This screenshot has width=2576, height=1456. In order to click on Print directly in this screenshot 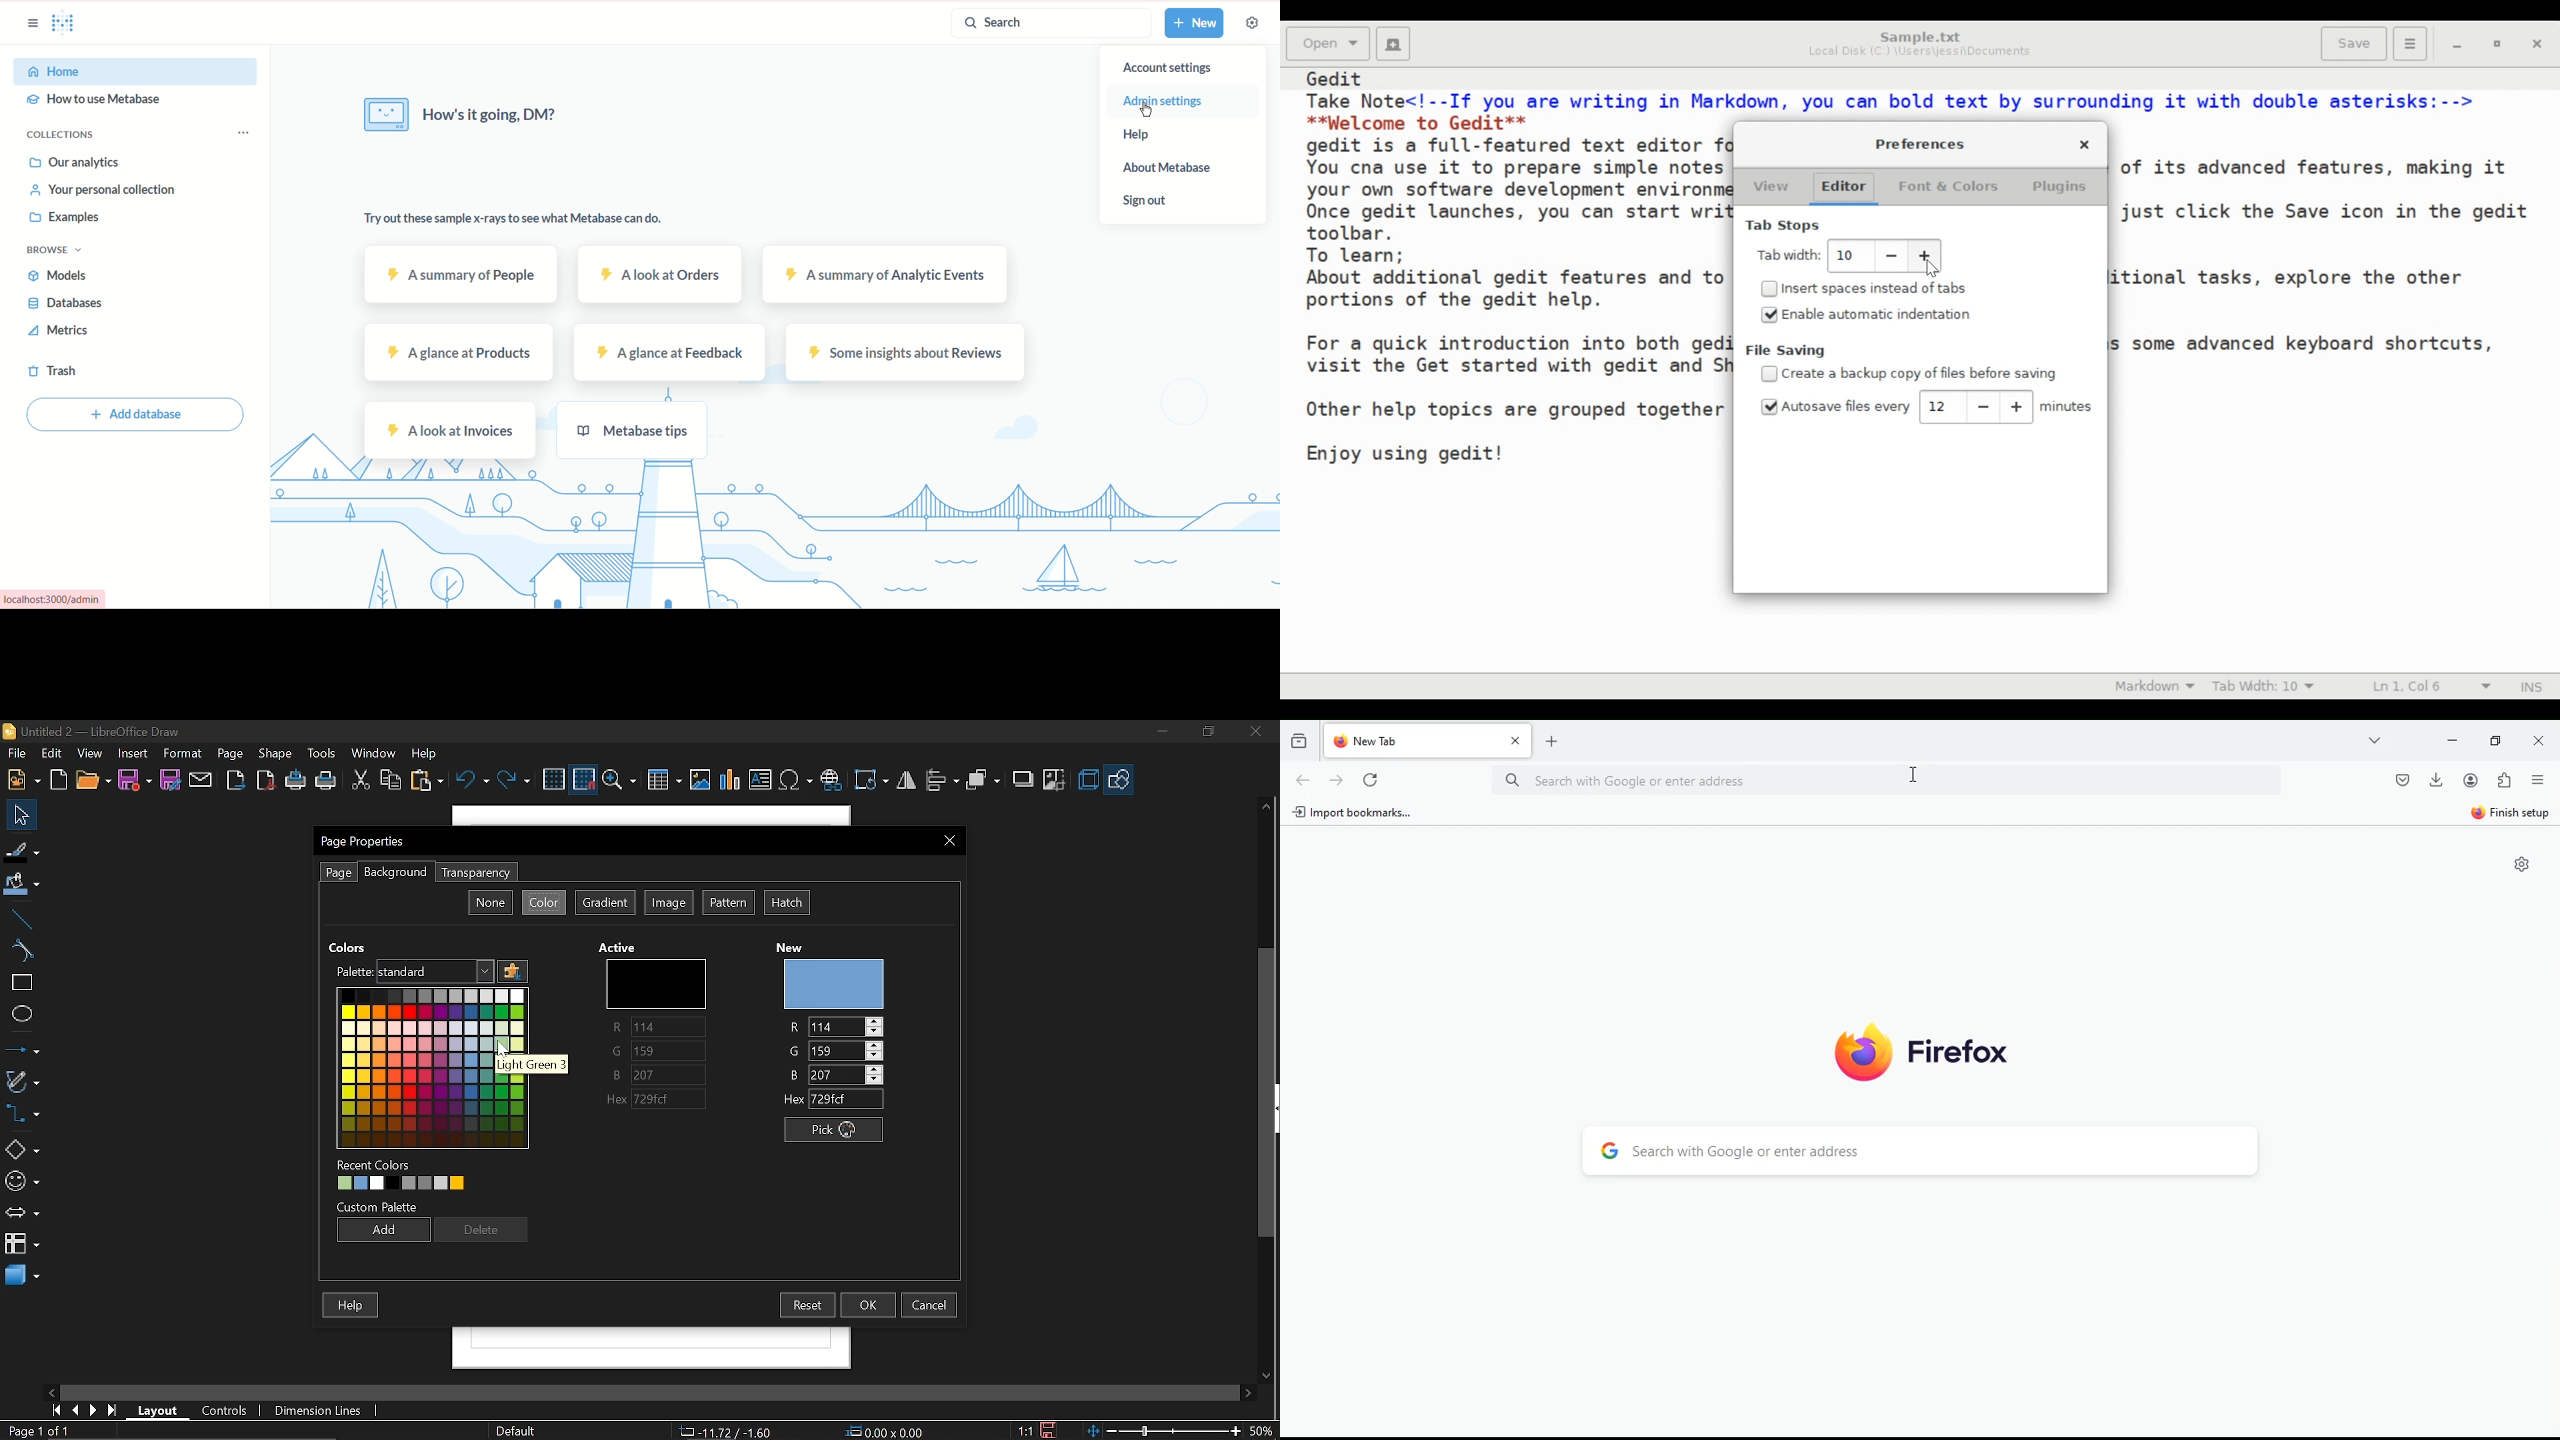, I will do `click(296, 782)`.